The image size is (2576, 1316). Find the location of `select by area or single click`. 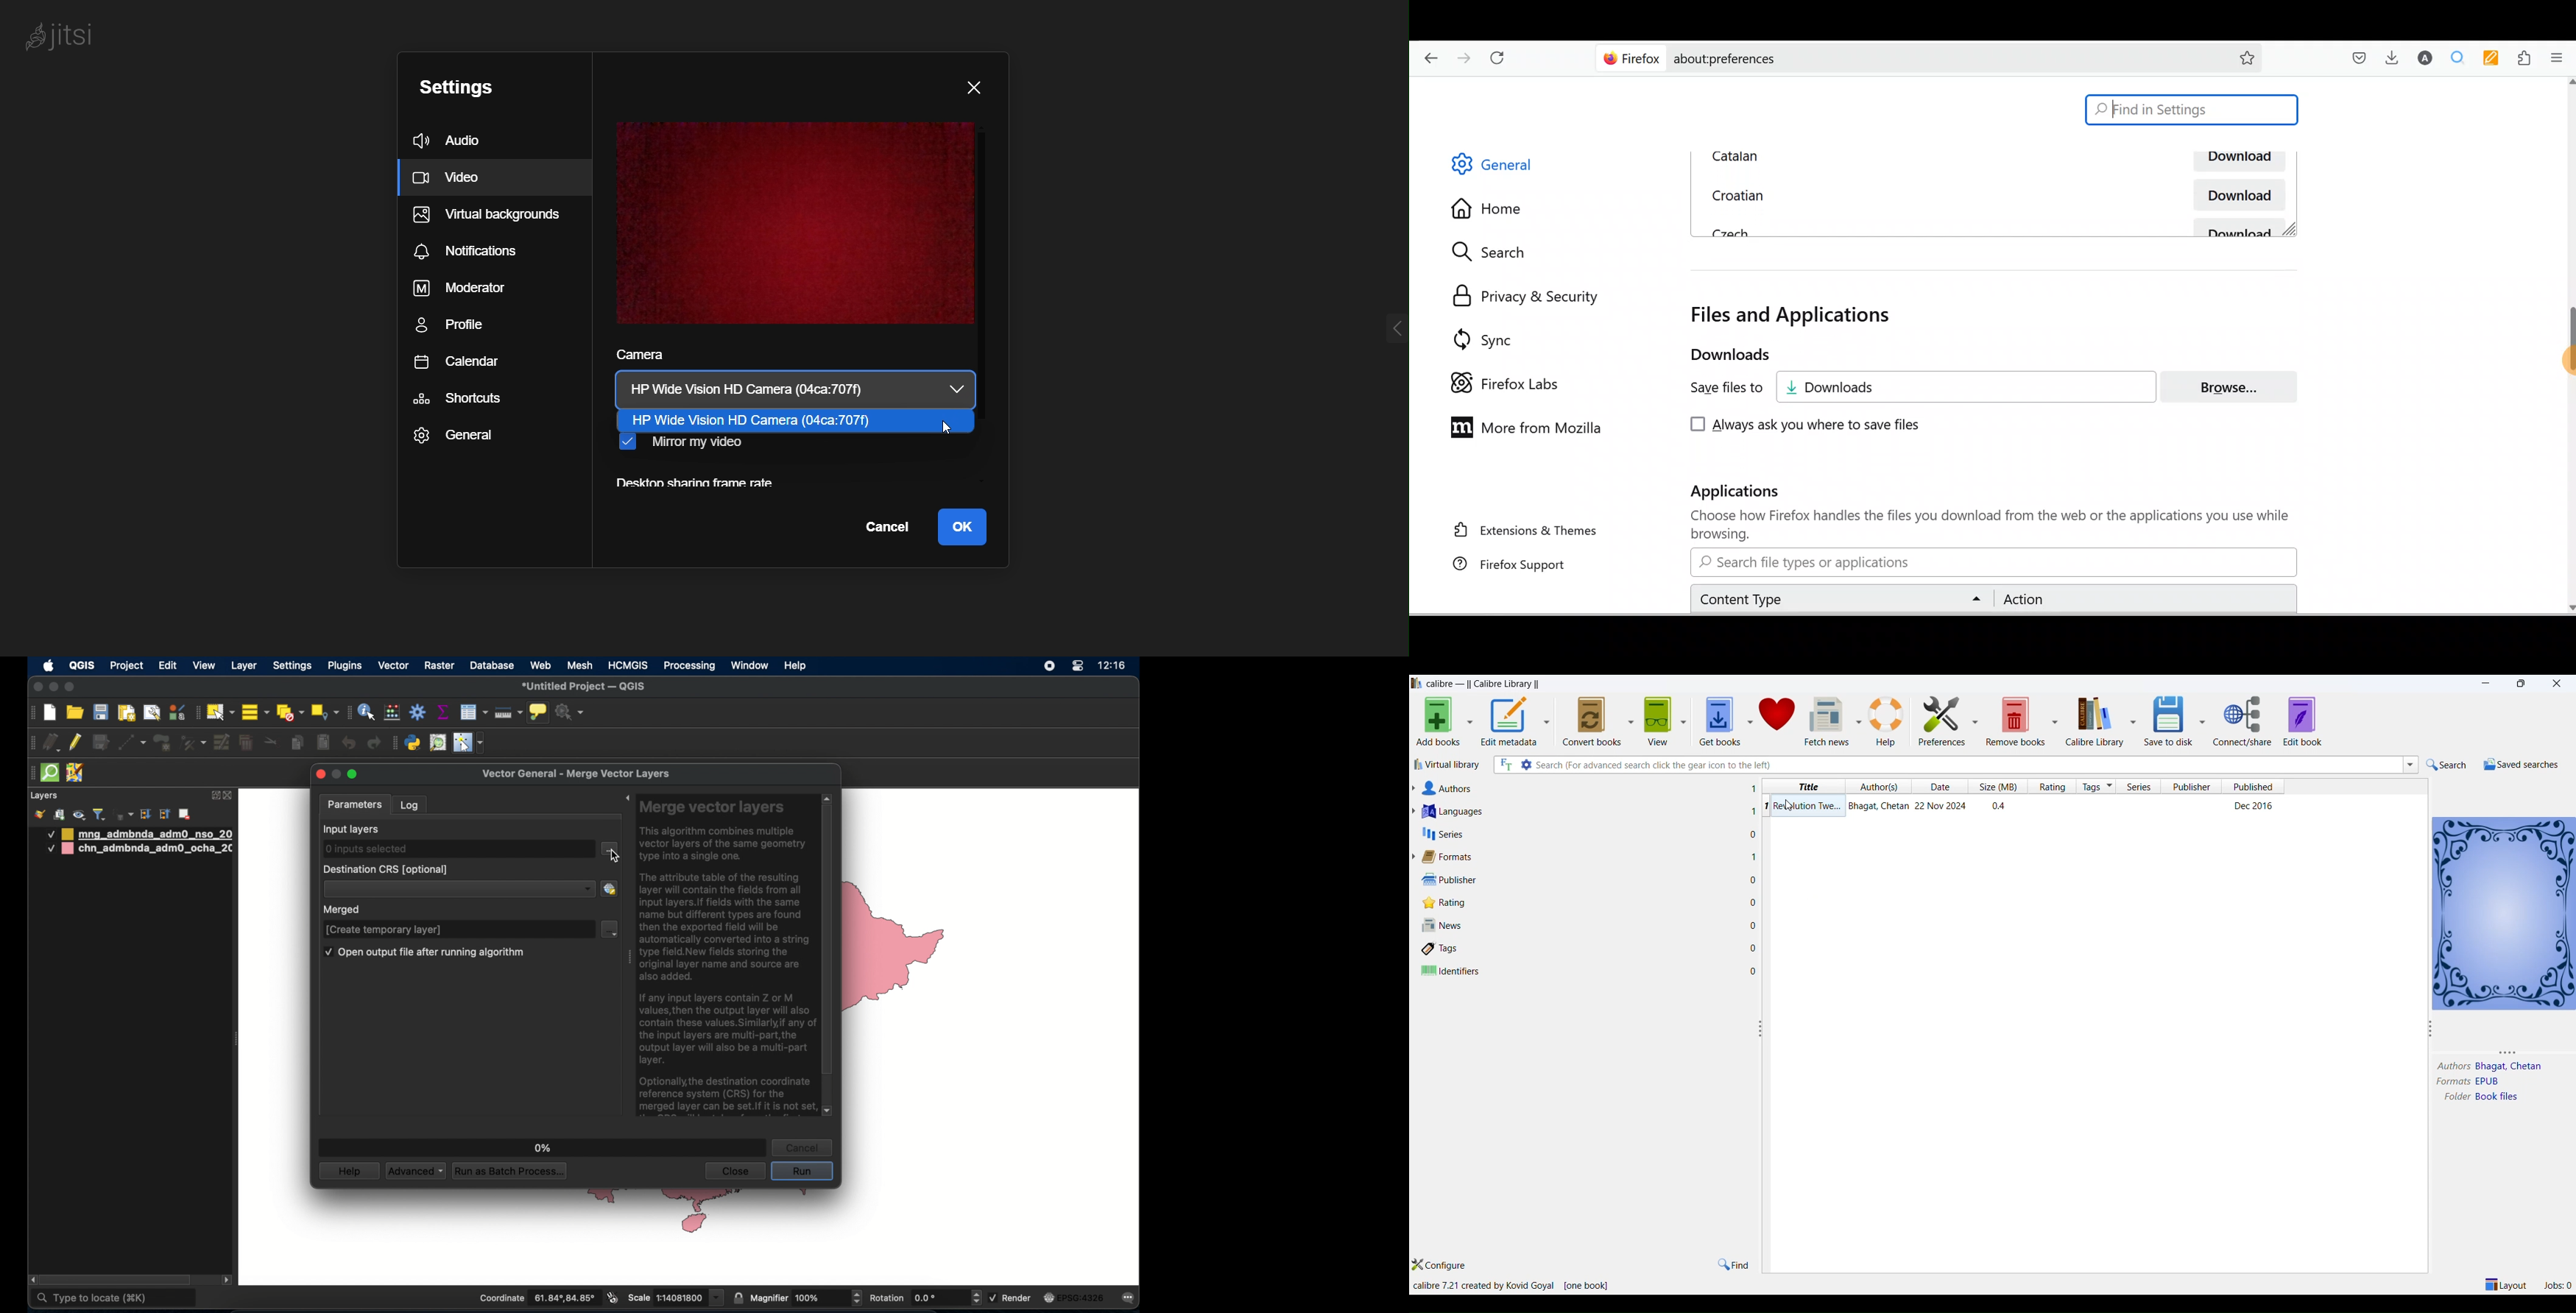

select by area or single click is located at coordinates (222, 711).